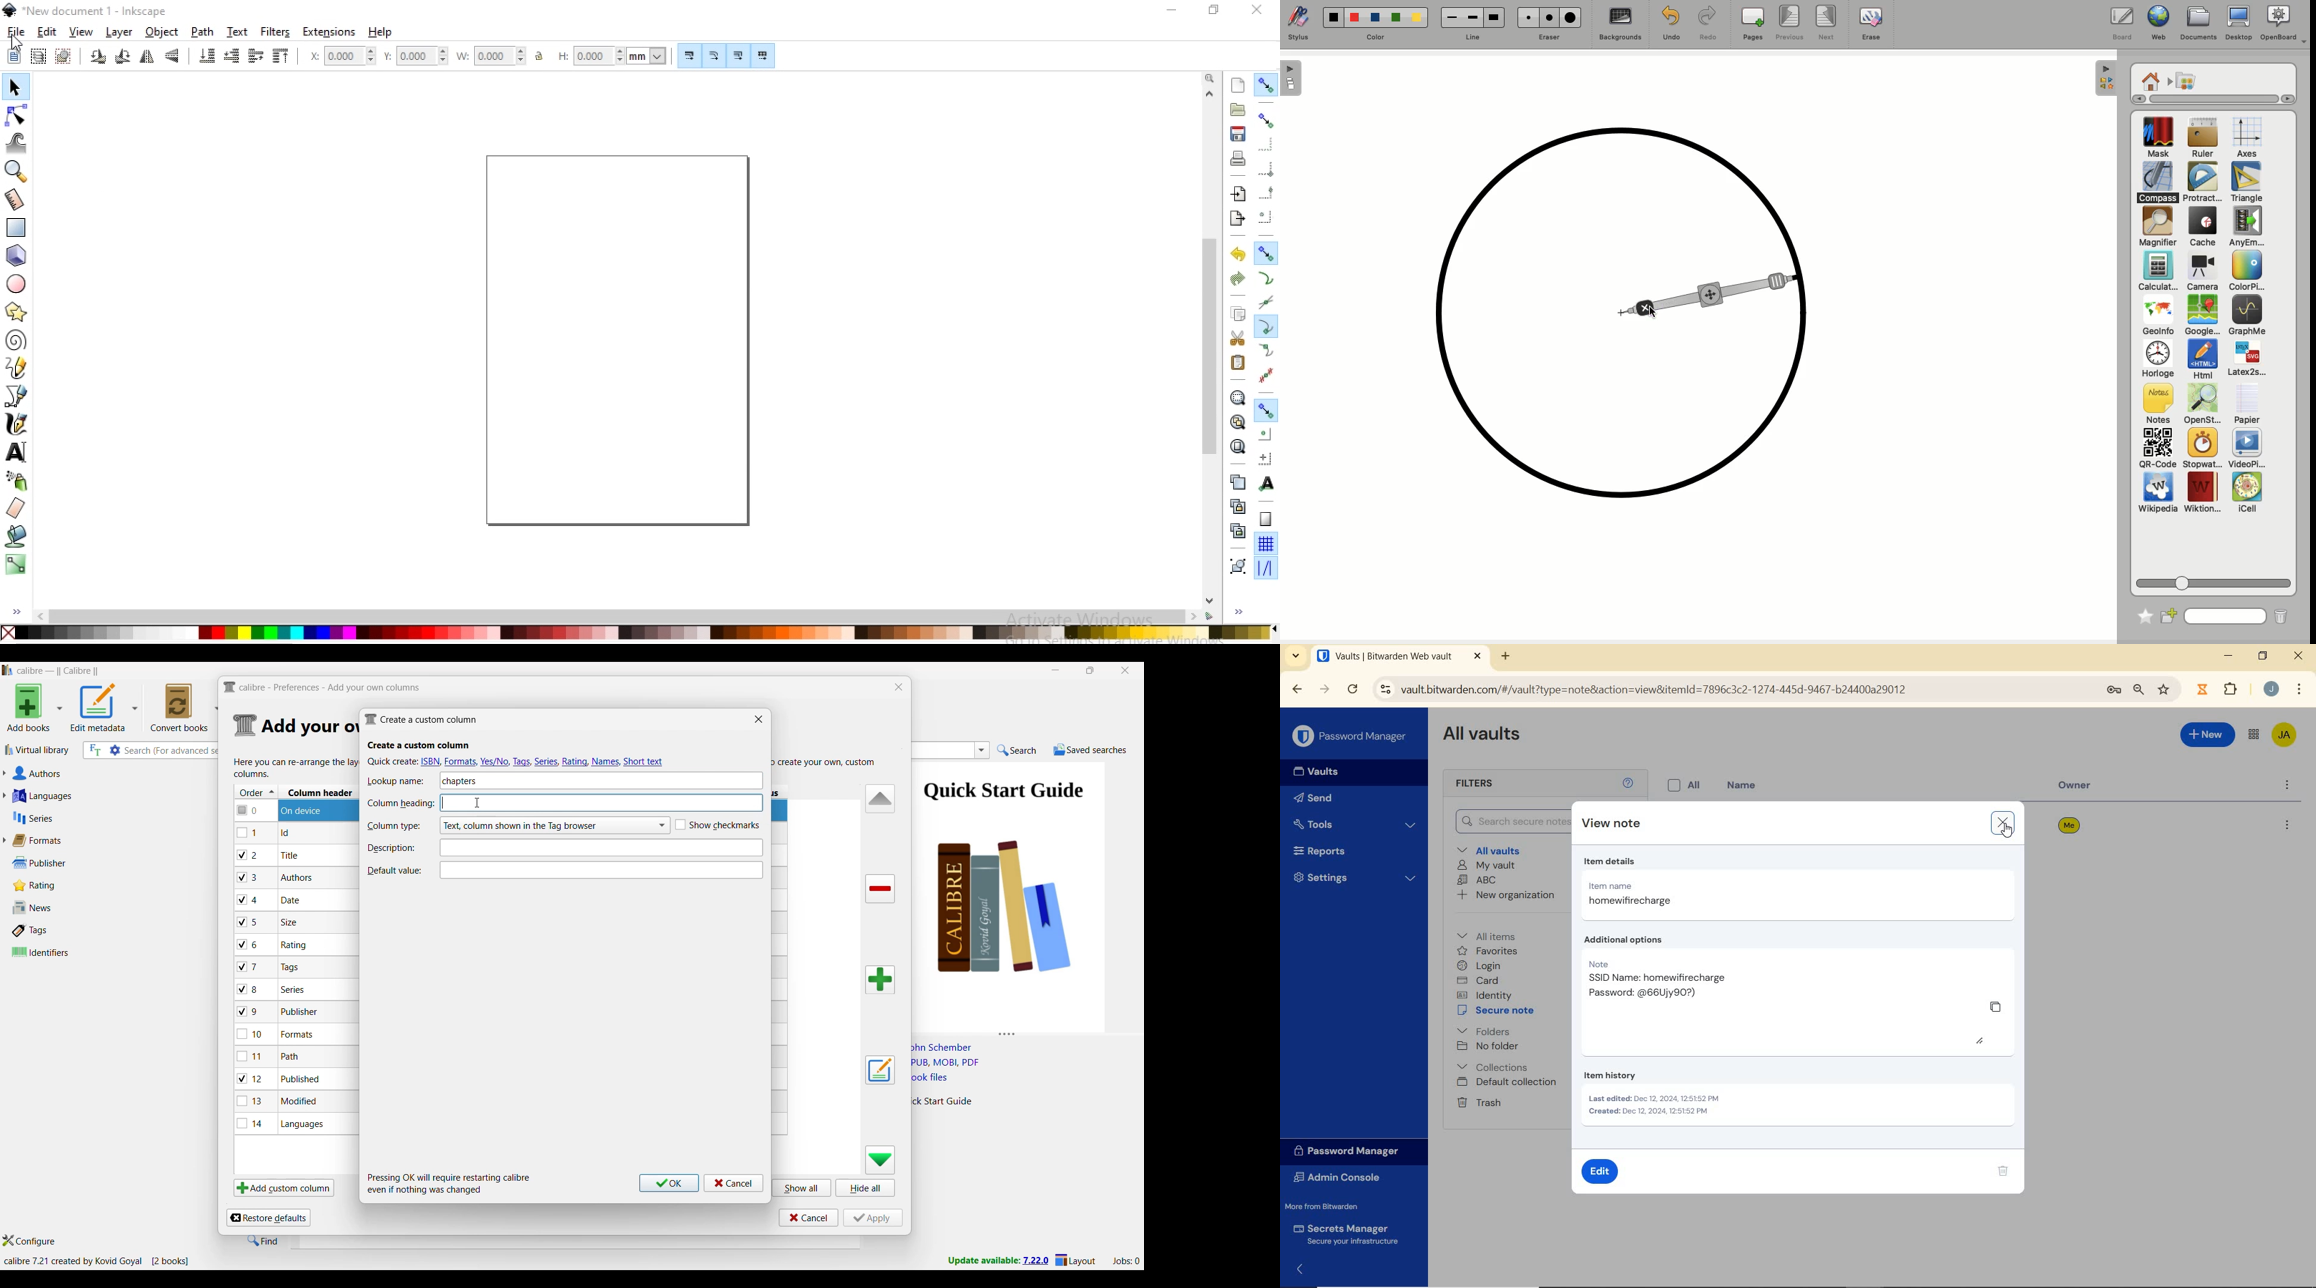 The width and height of the screenshot is (2324, 1288). Describe the element at coordinates (94, 750) in the screenshot. I see `Search the full text of all books` at that location.